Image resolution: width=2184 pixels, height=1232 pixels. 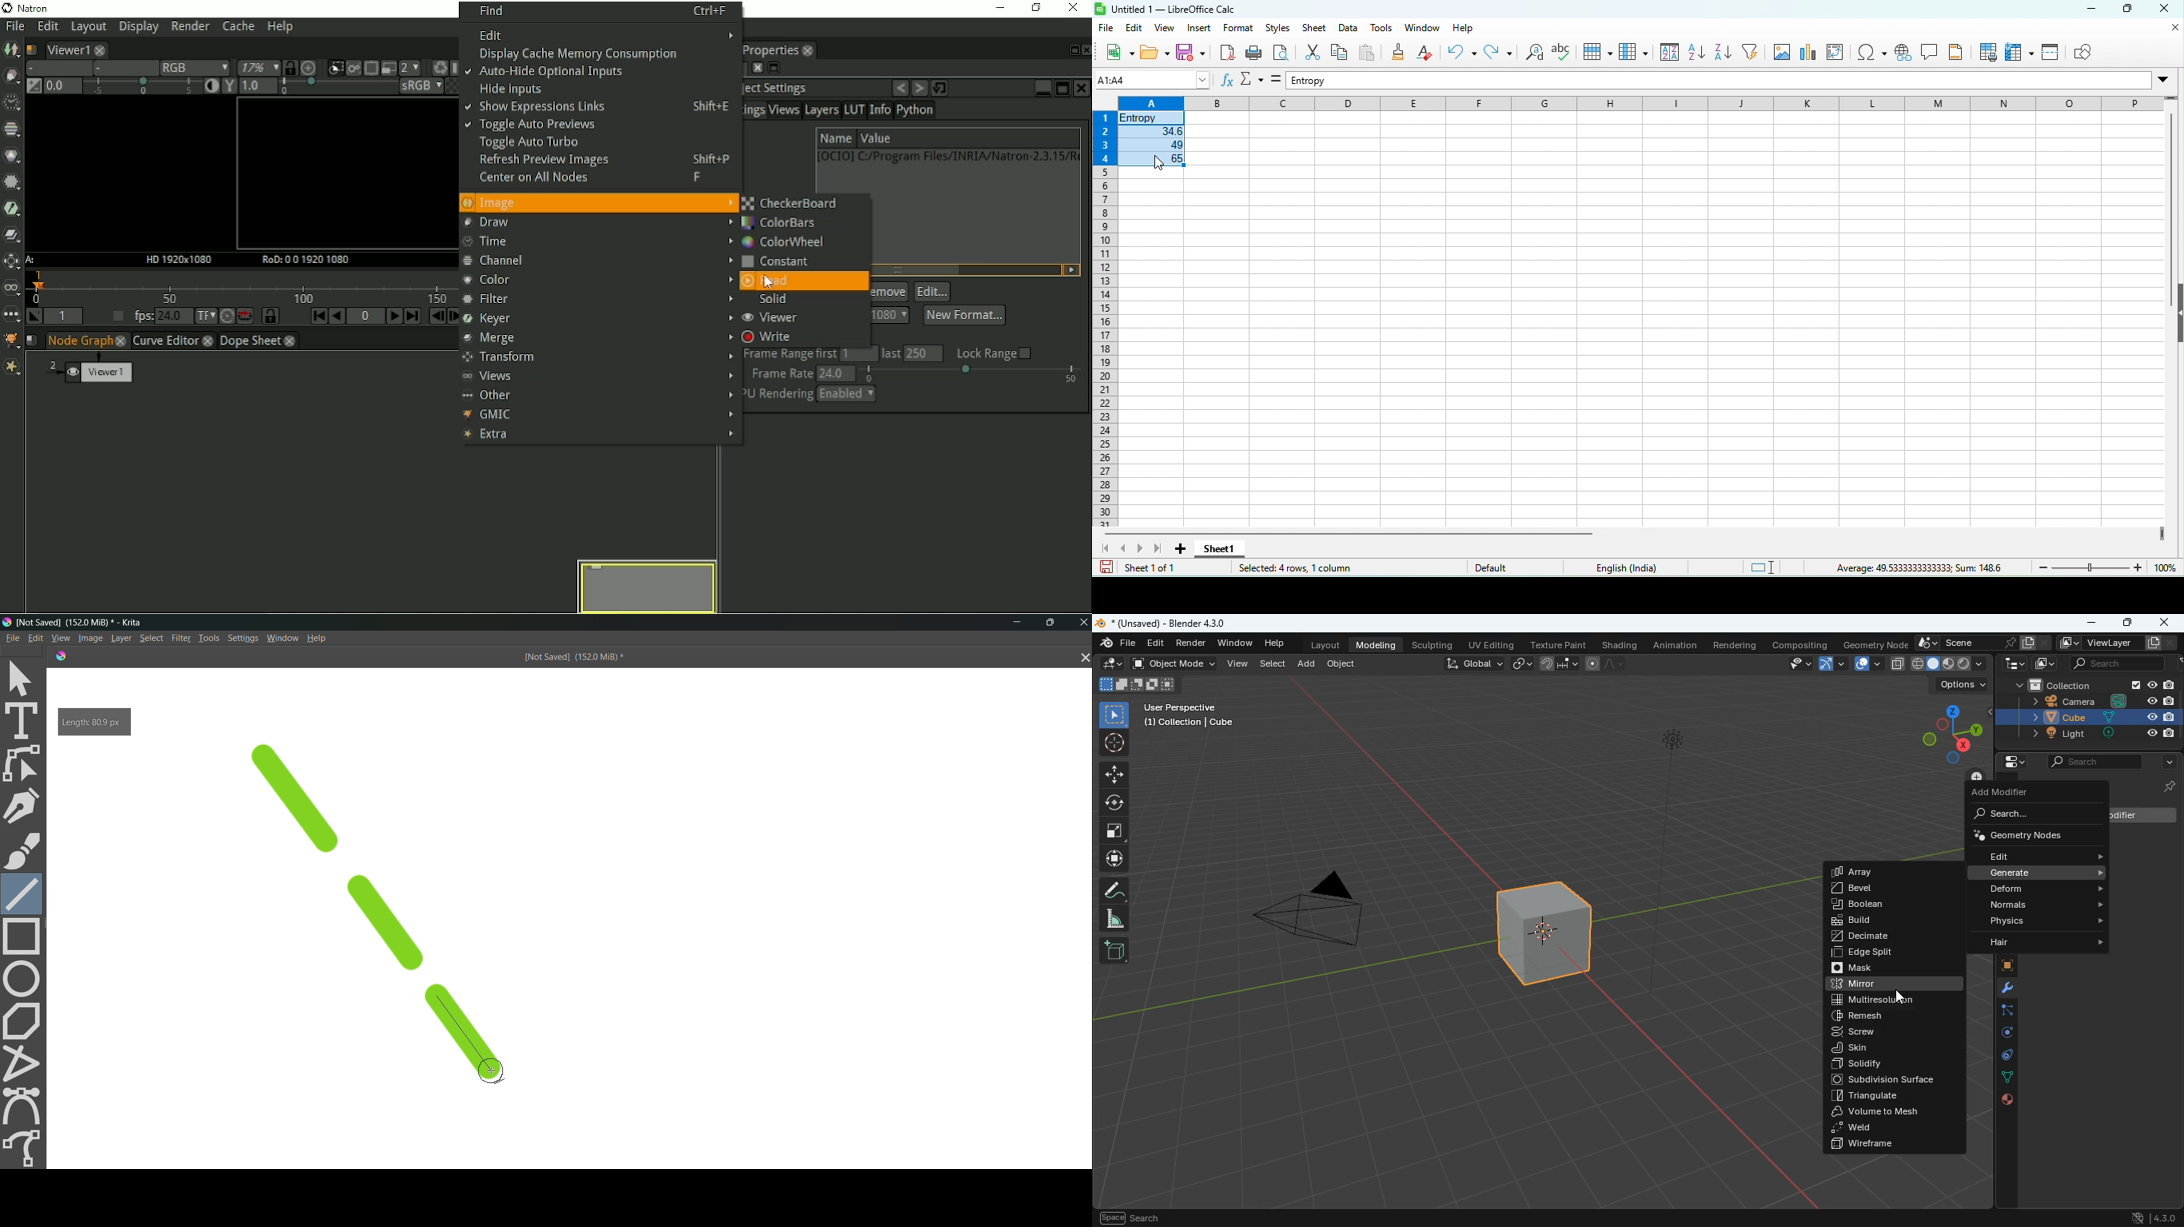 I want to click on move, so click(x=1115, y=775).